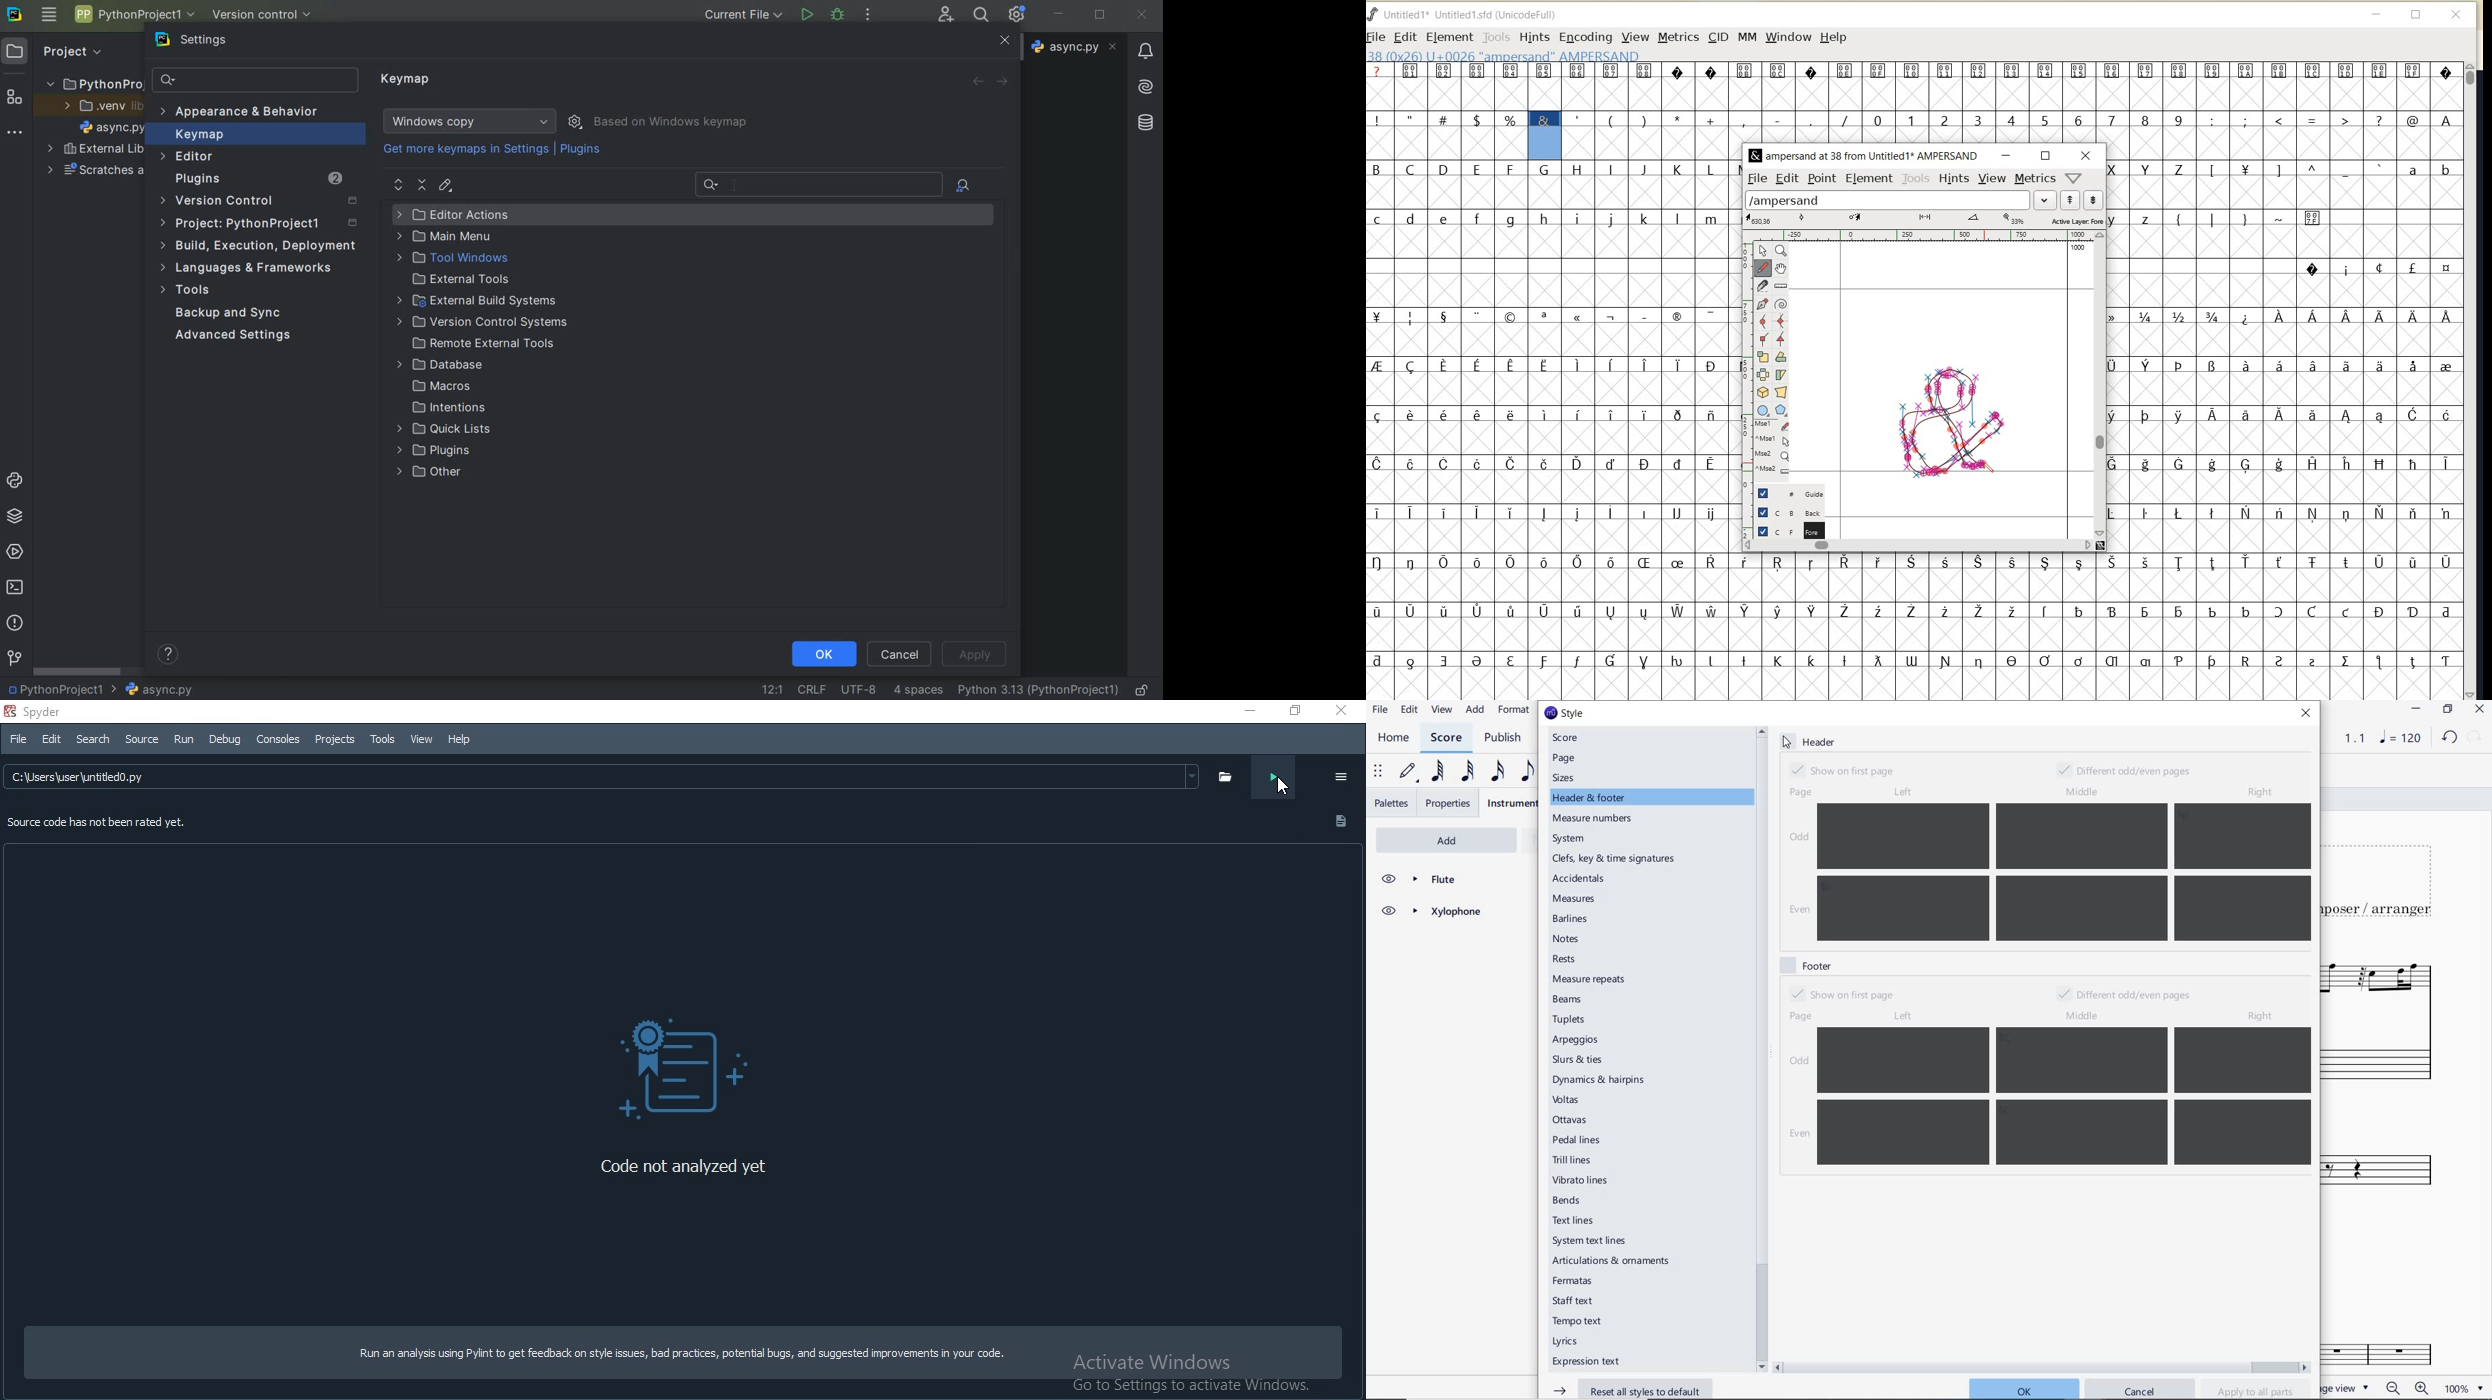 The width and height of the screenshot is (2492, 1400). I want to click on load word list, so click(1887, 199).